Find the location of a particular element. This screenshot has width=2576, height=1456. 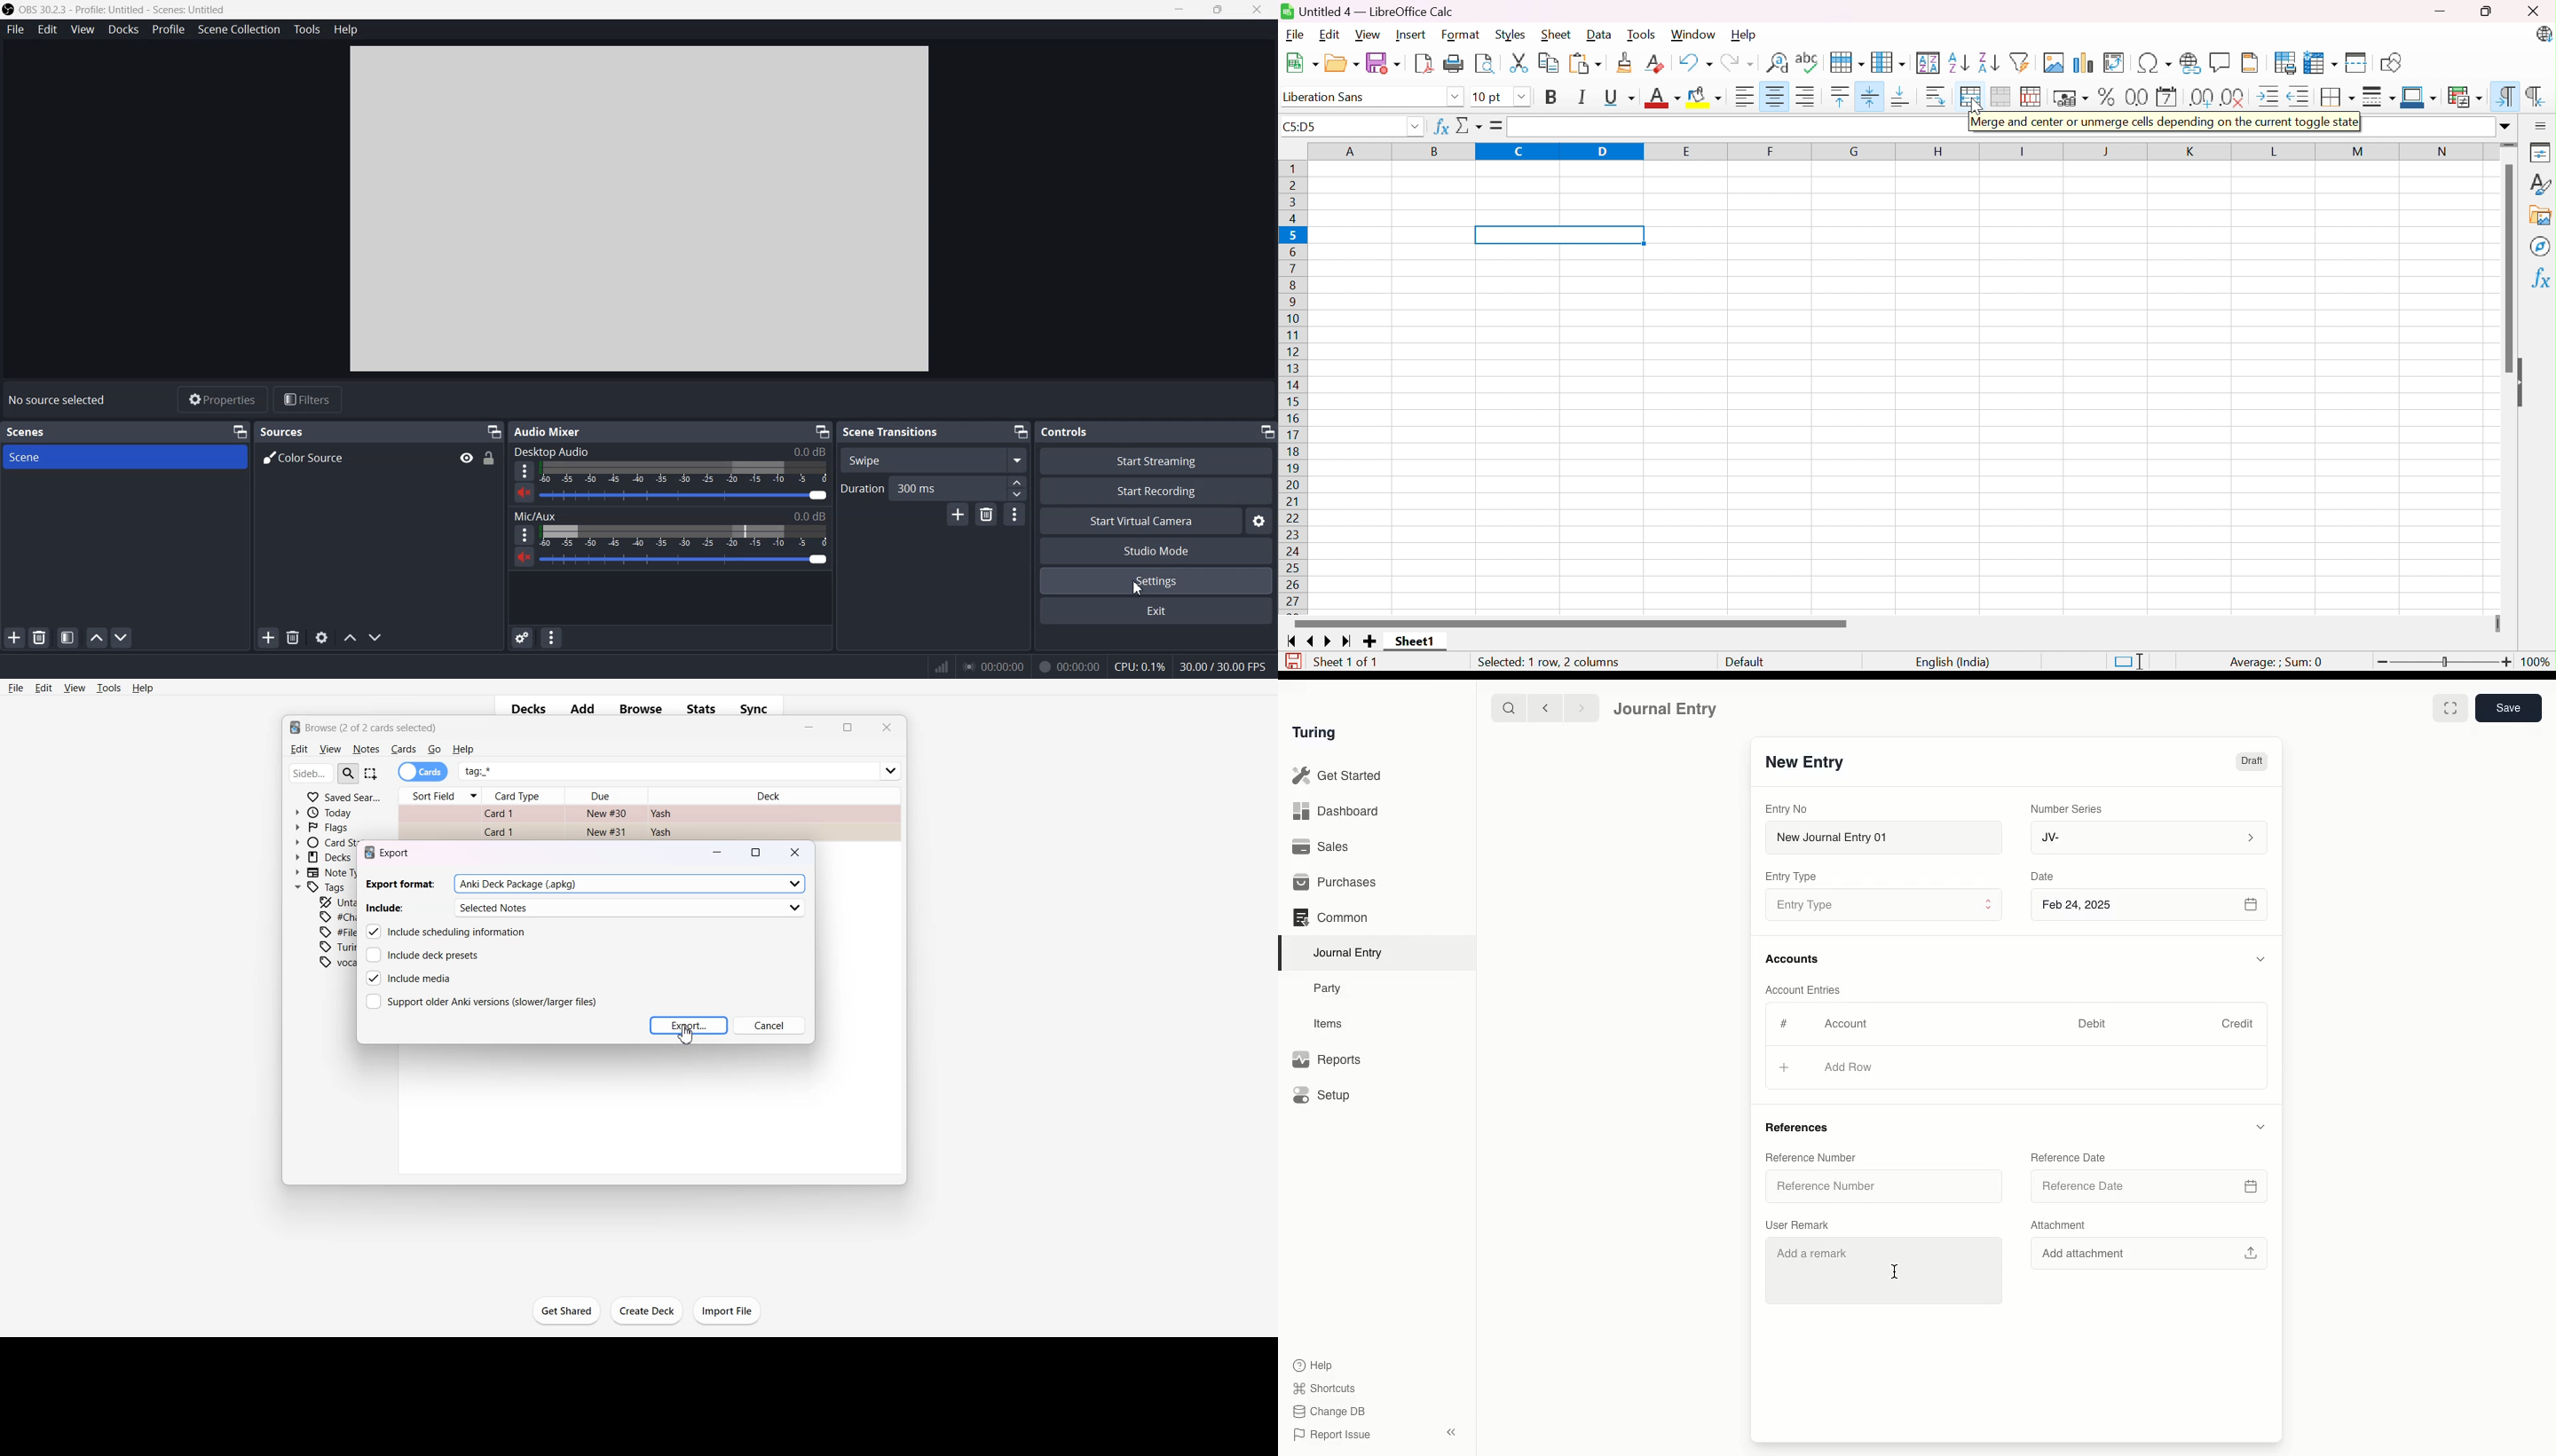

Settings is located at coordinates (1156, 580).